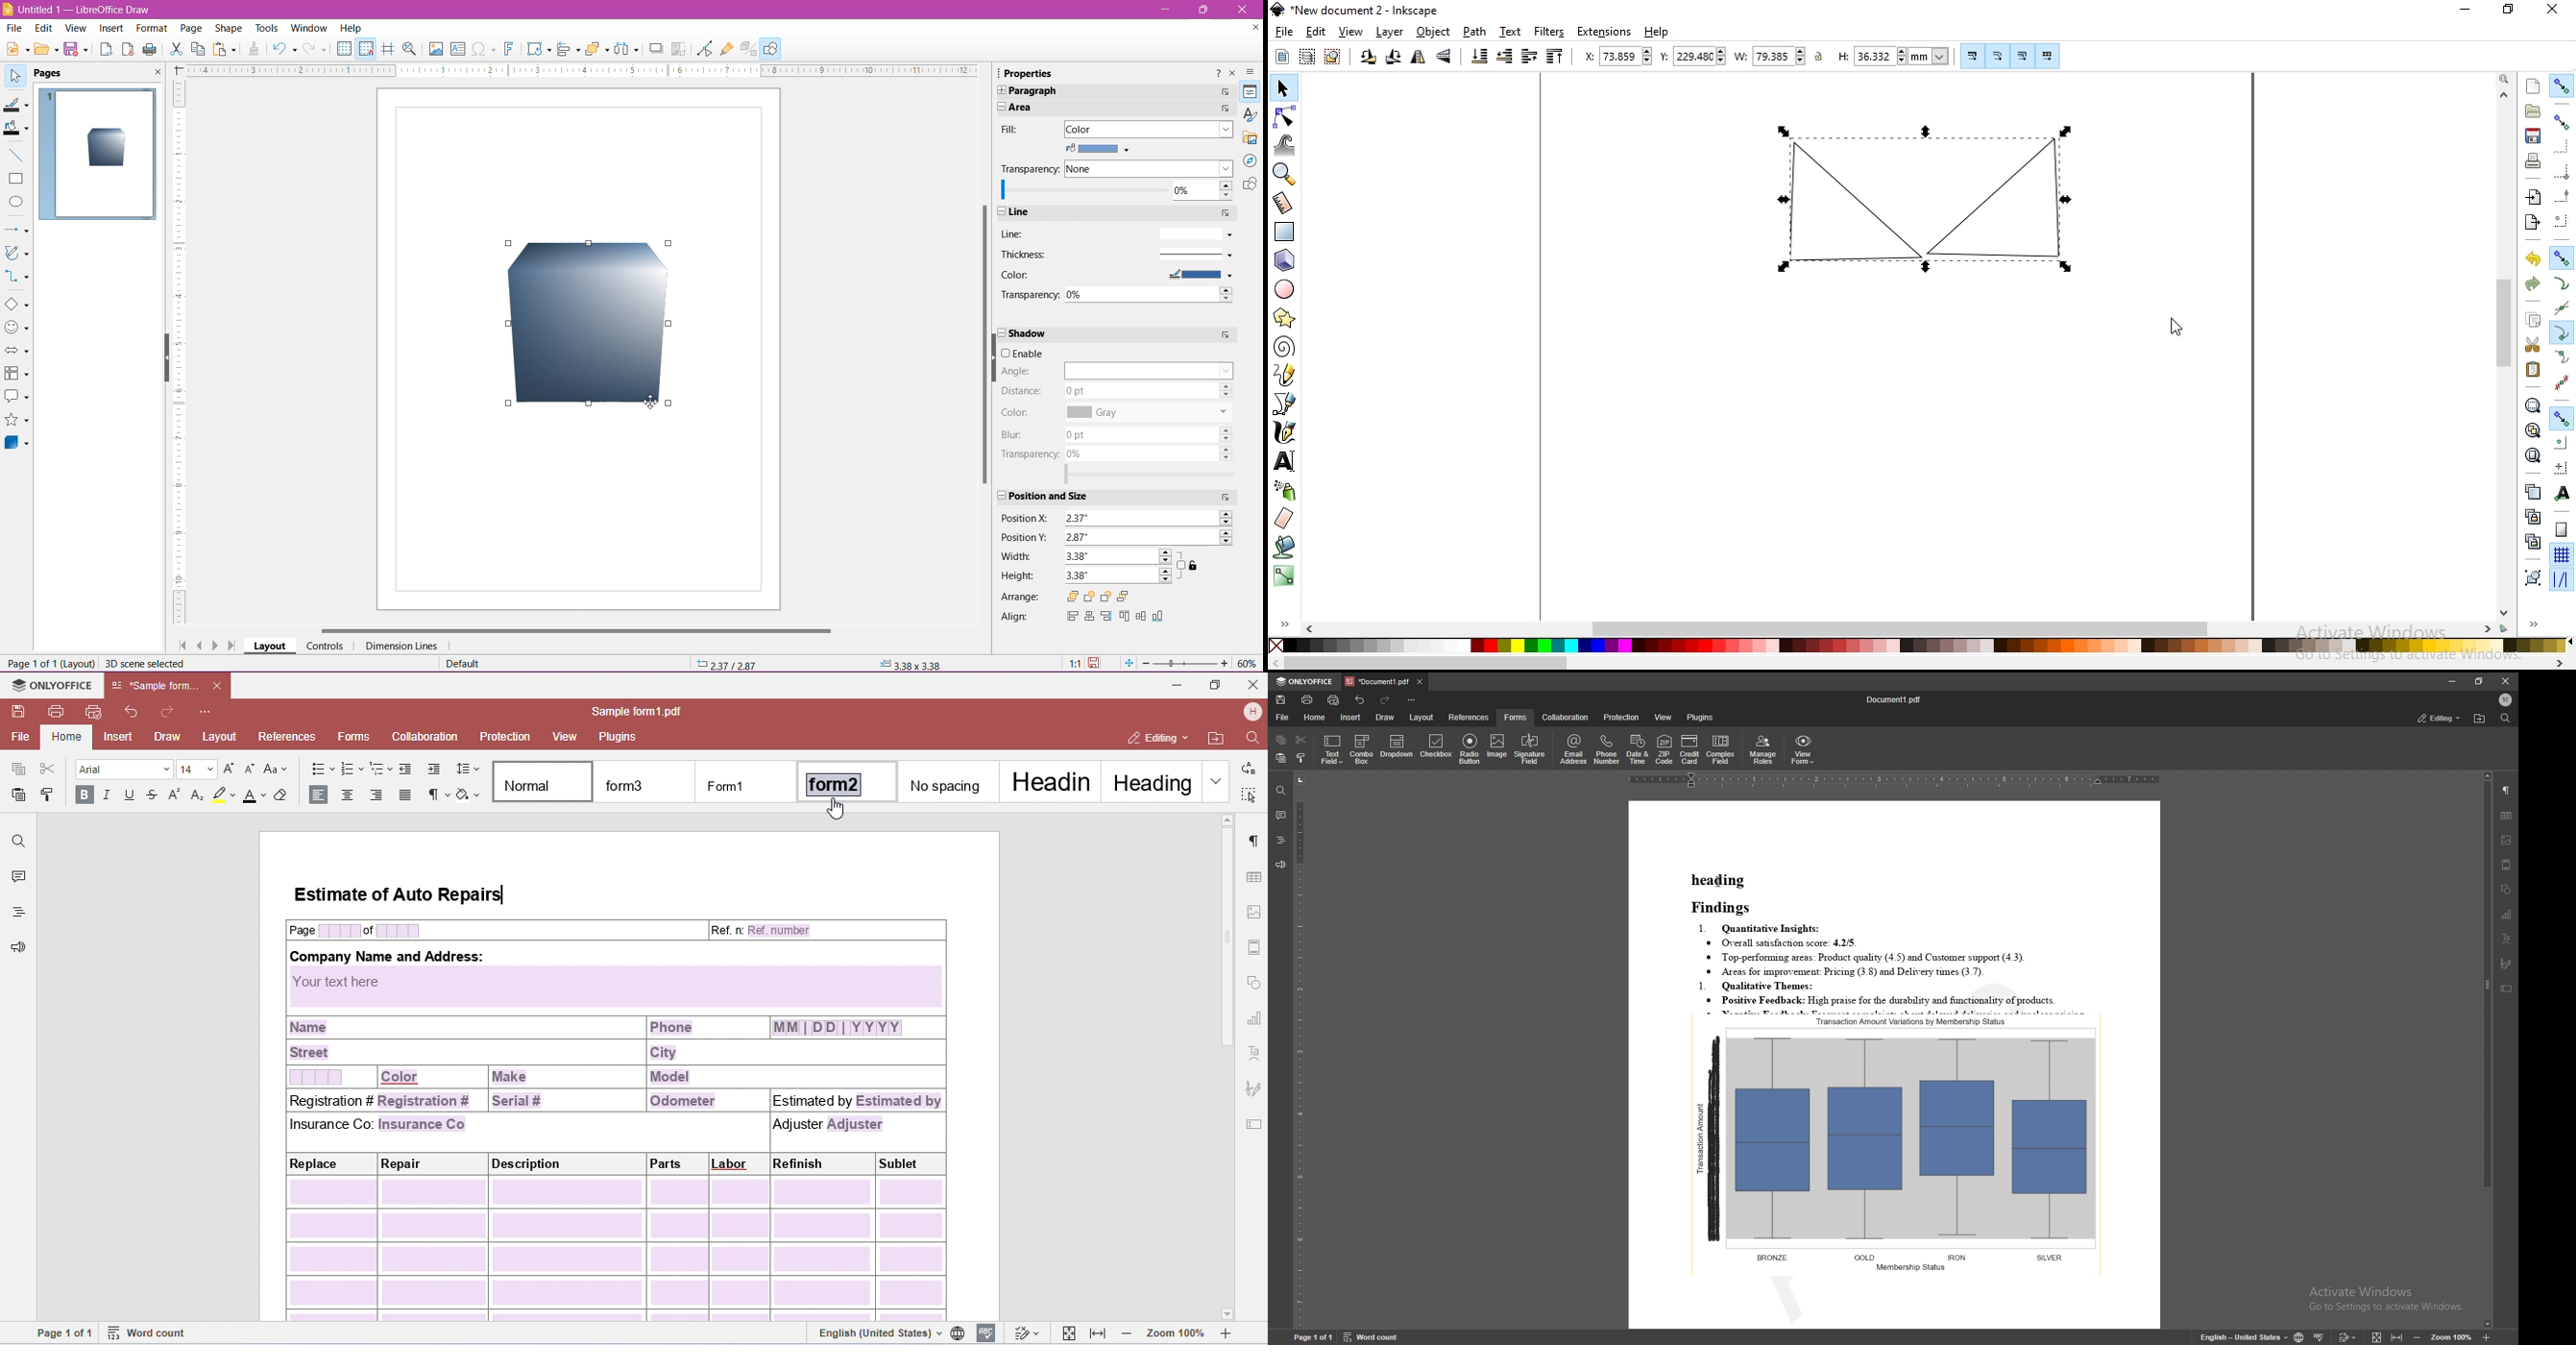 The height and width of the screenshot is (1372, 2576). Describe the element at coordinates (2531, 541) in the screenshot. I see `cut the selected clone` at that location.